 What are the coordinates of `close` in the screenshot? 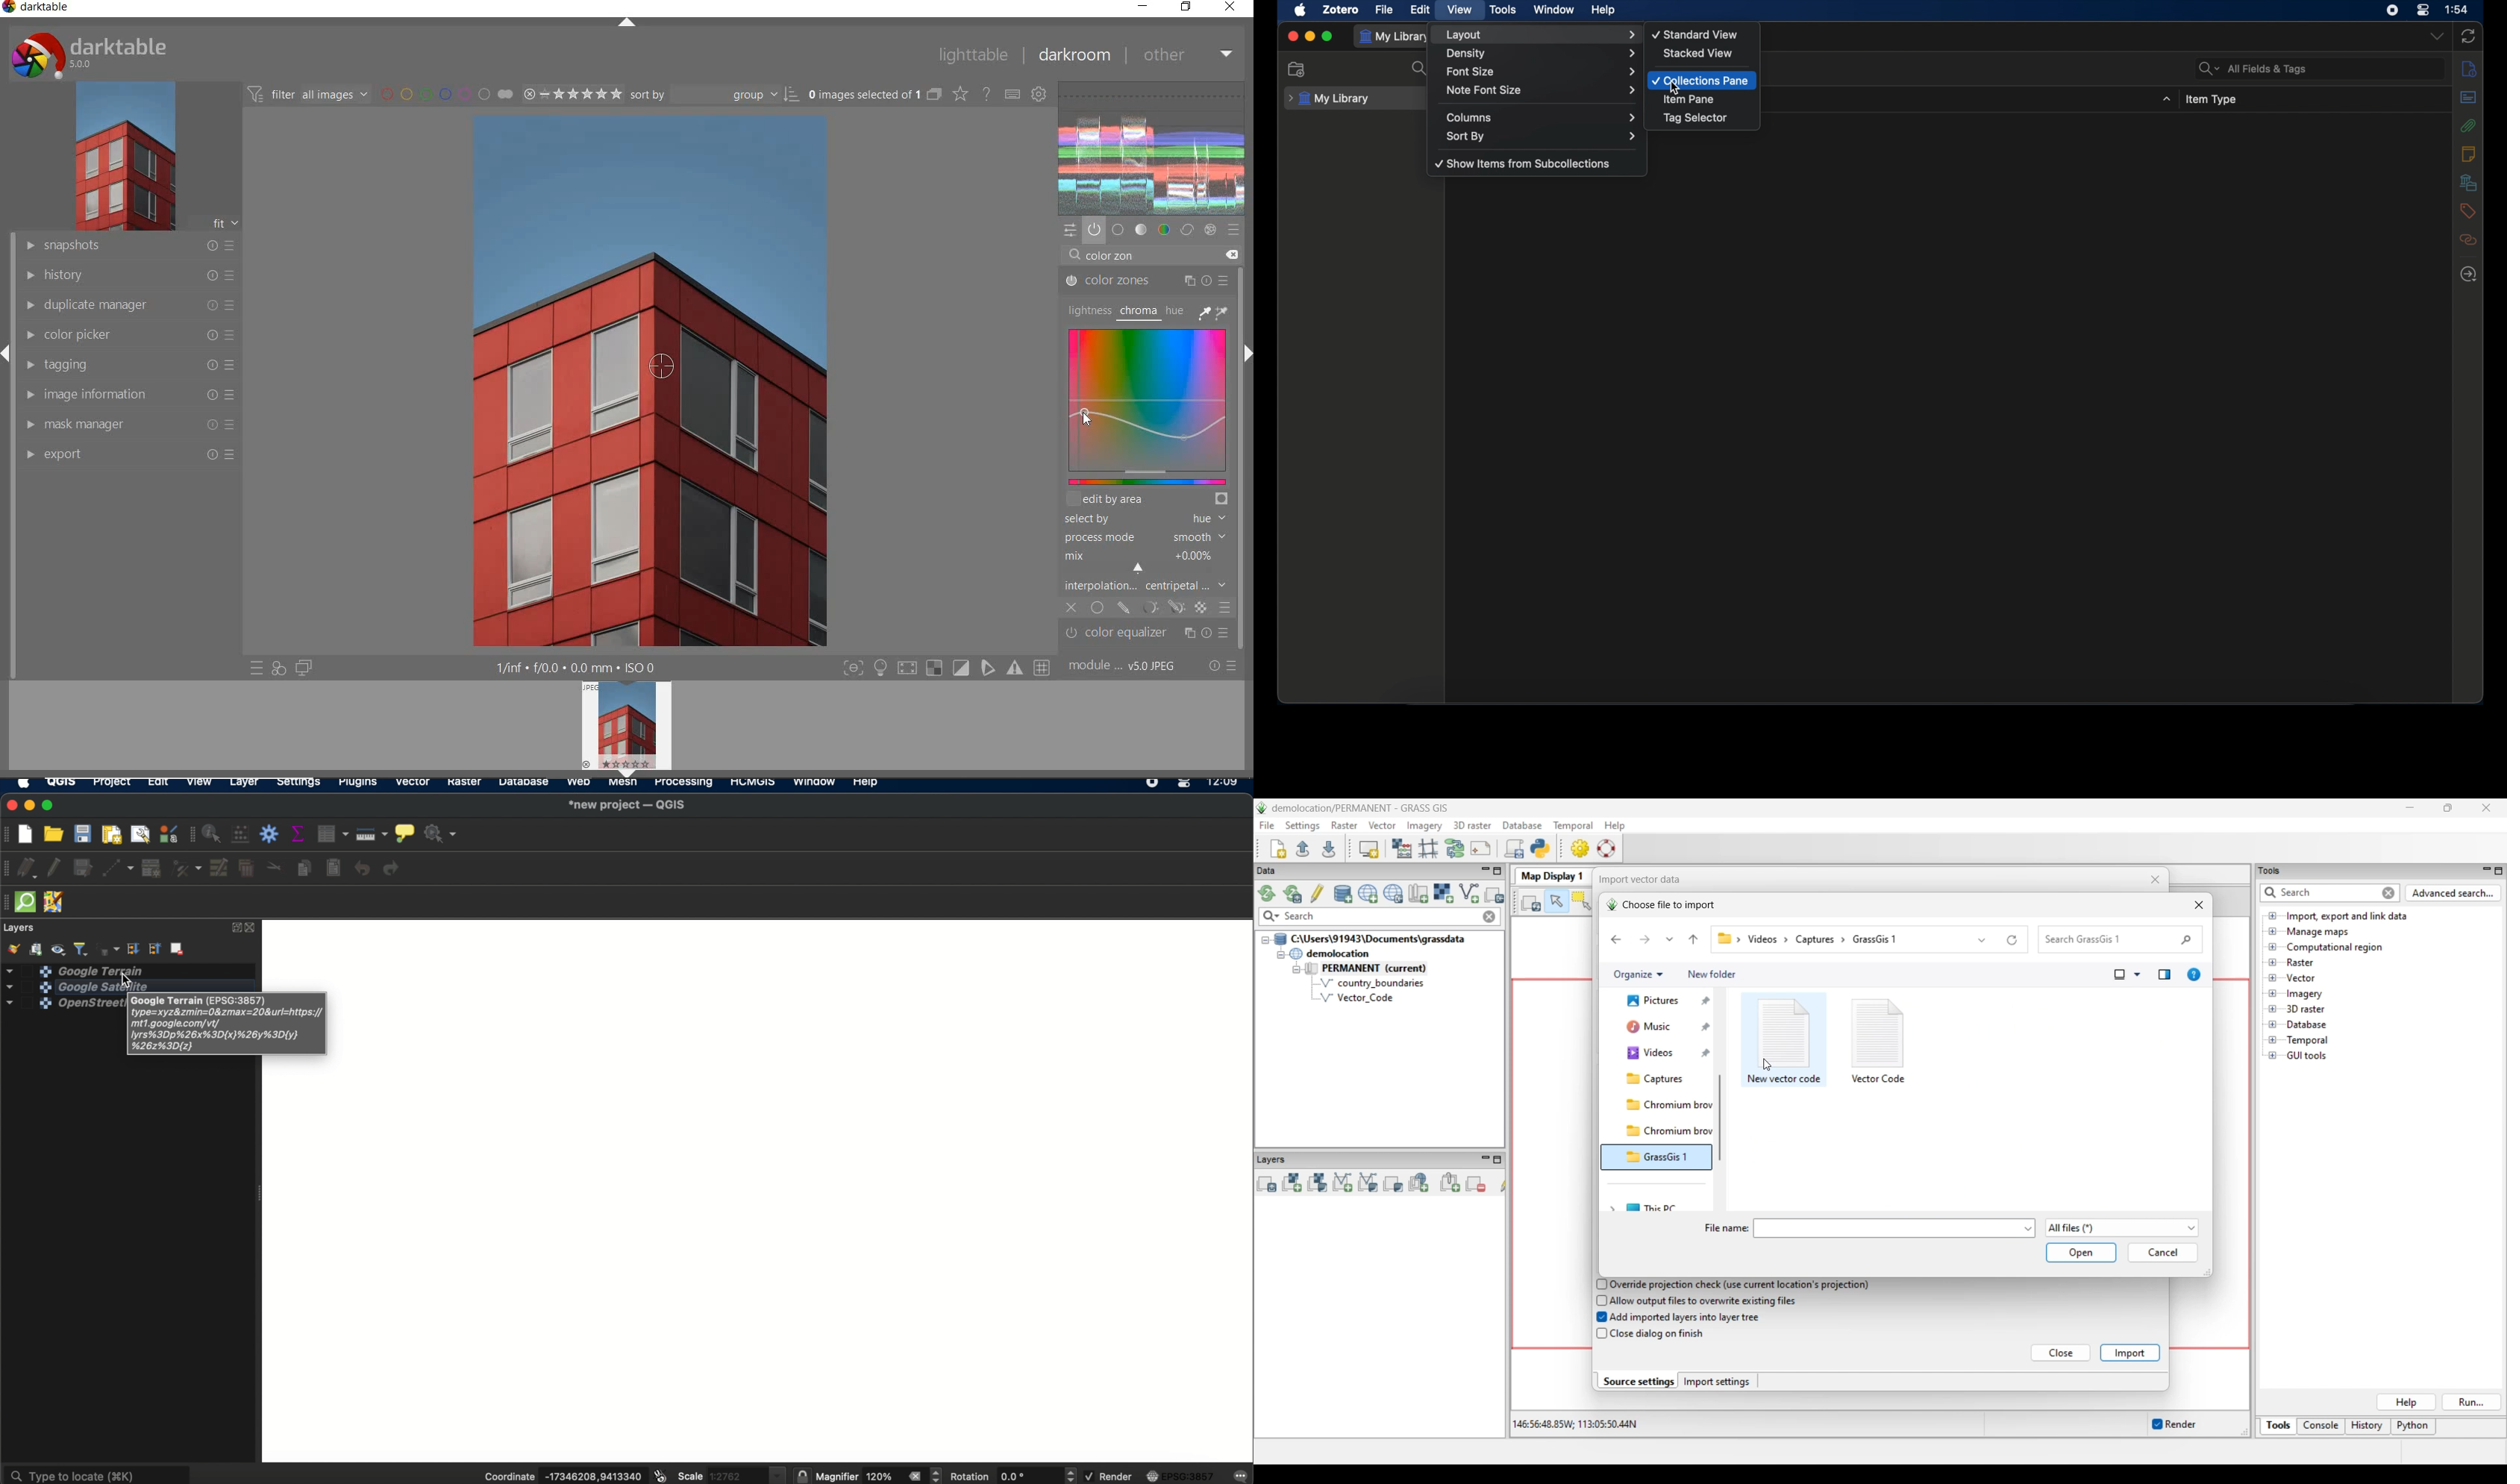 It's located at (1230, 7).